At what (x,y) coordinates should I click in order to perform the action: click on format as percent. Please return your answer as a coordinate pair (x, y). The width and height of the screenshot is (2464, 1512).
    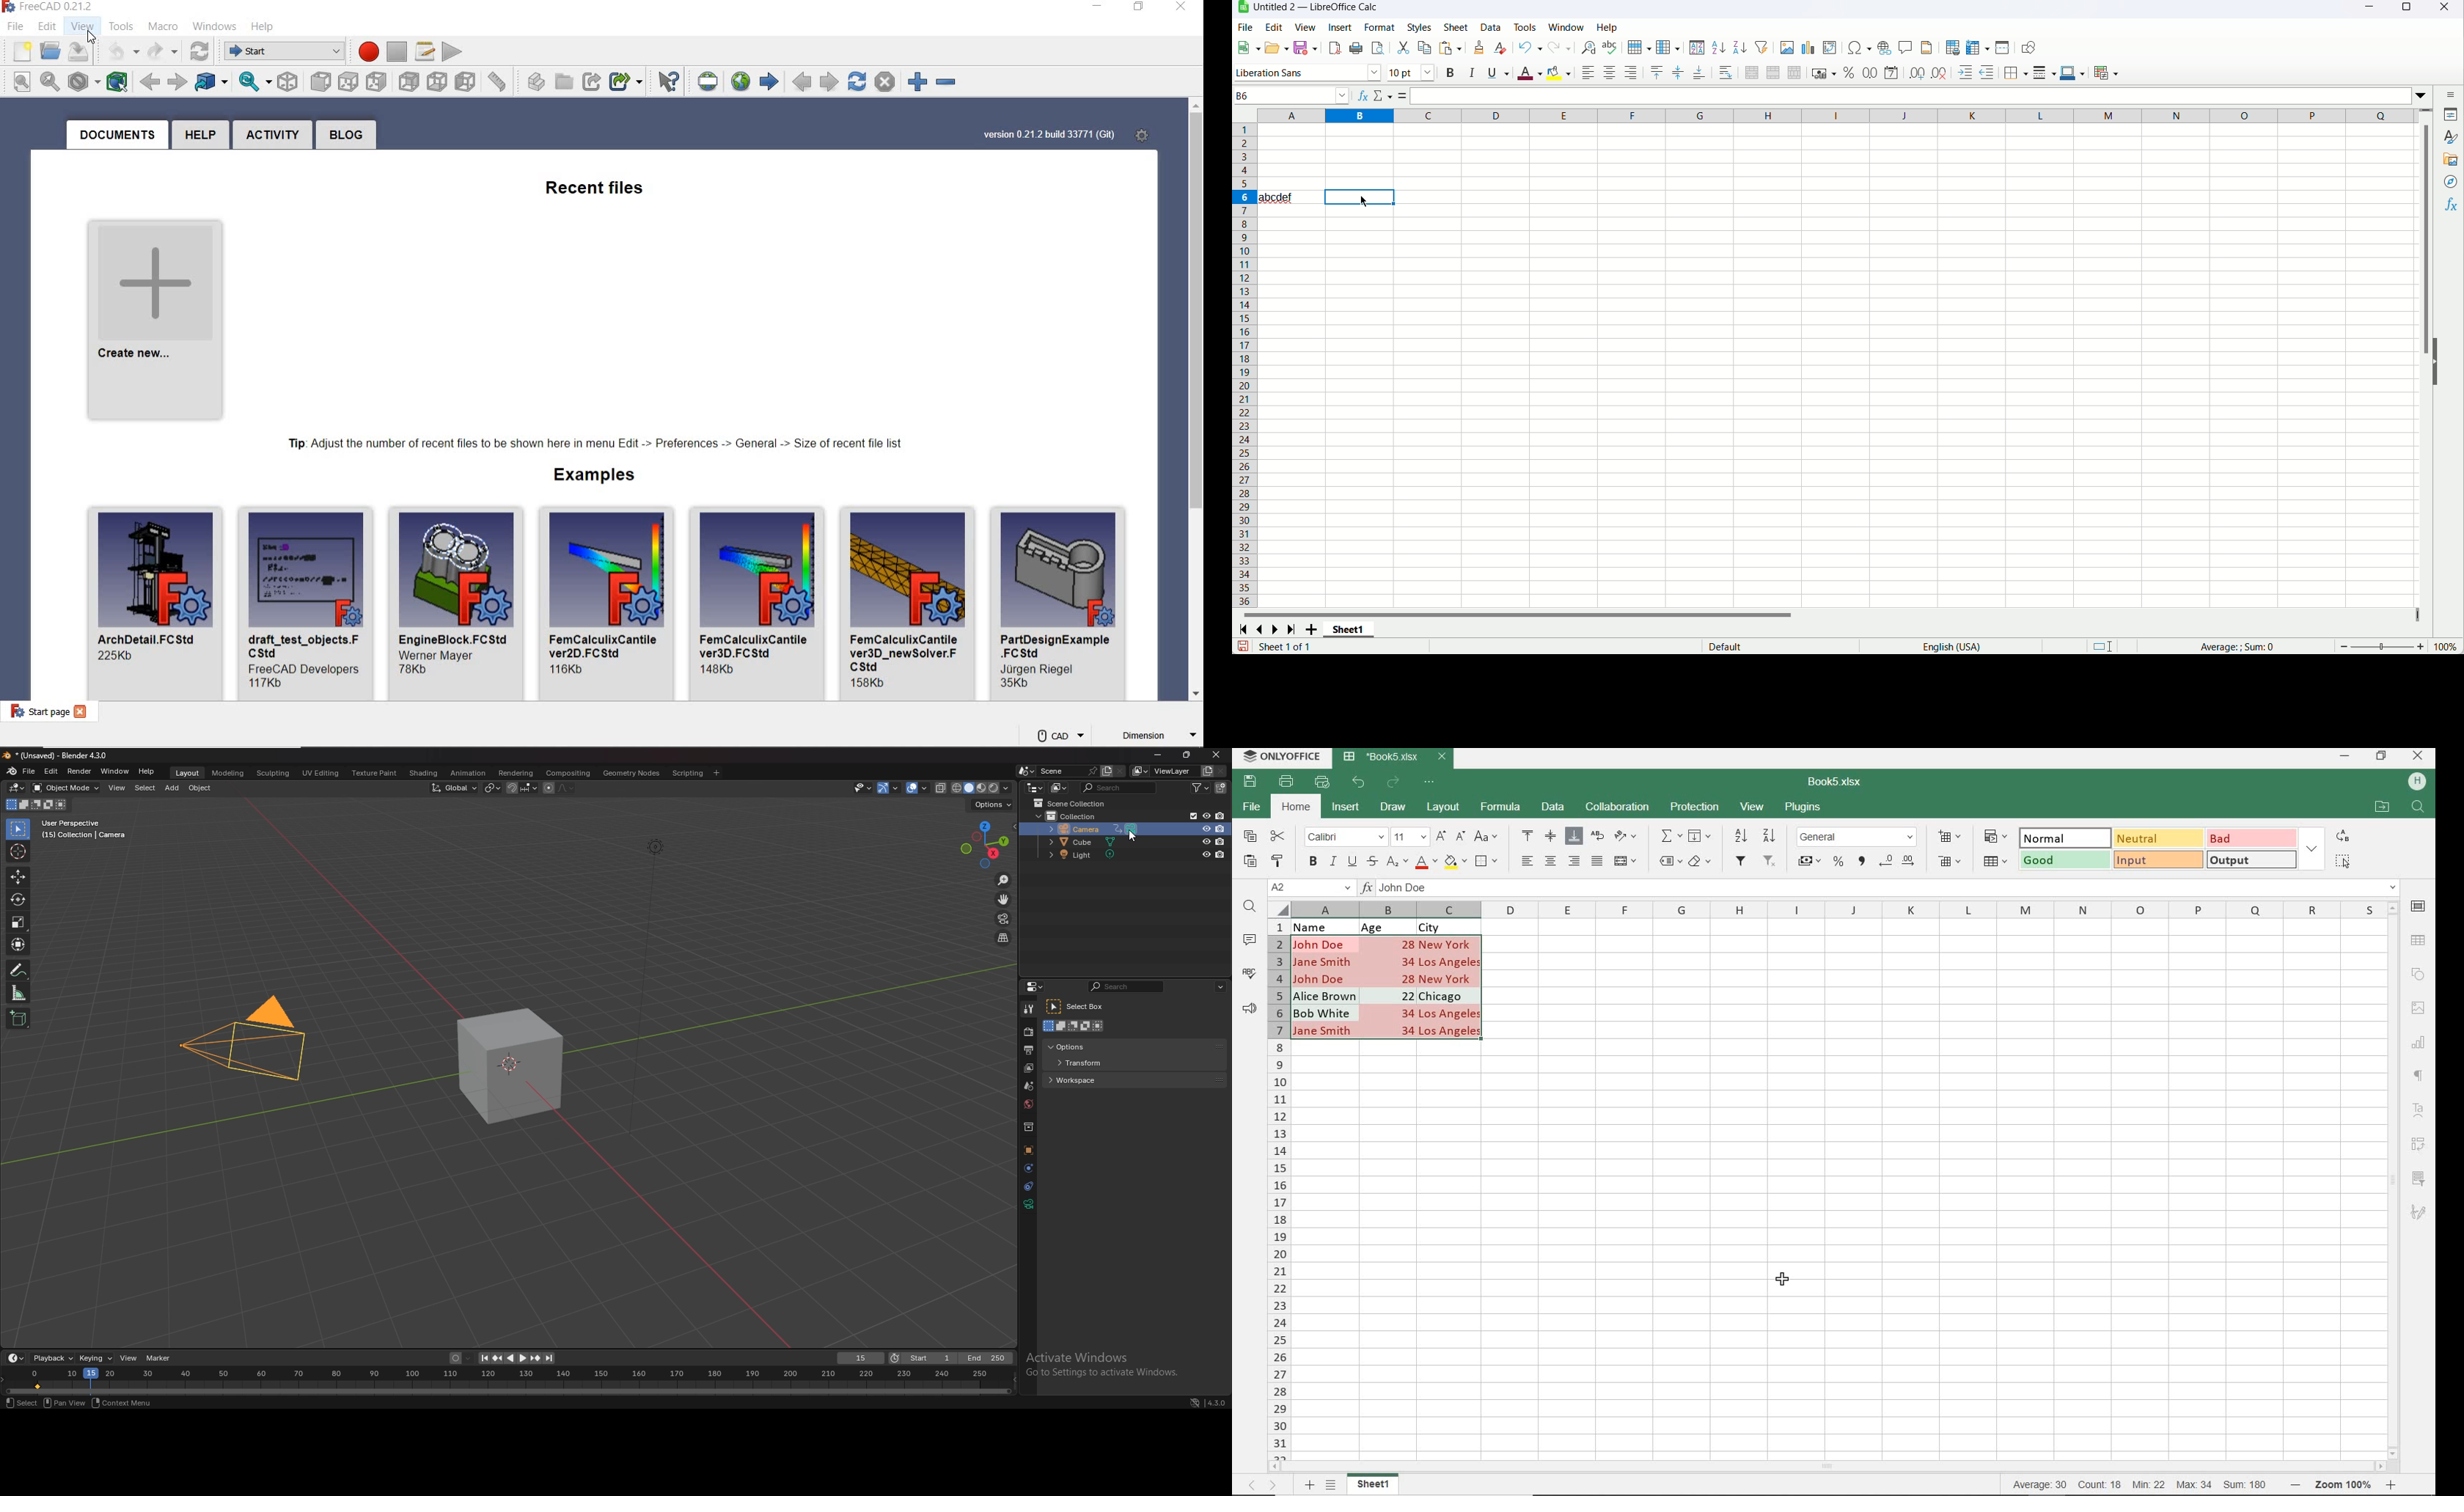
    Looking at the image, I should click on (1850, 72).